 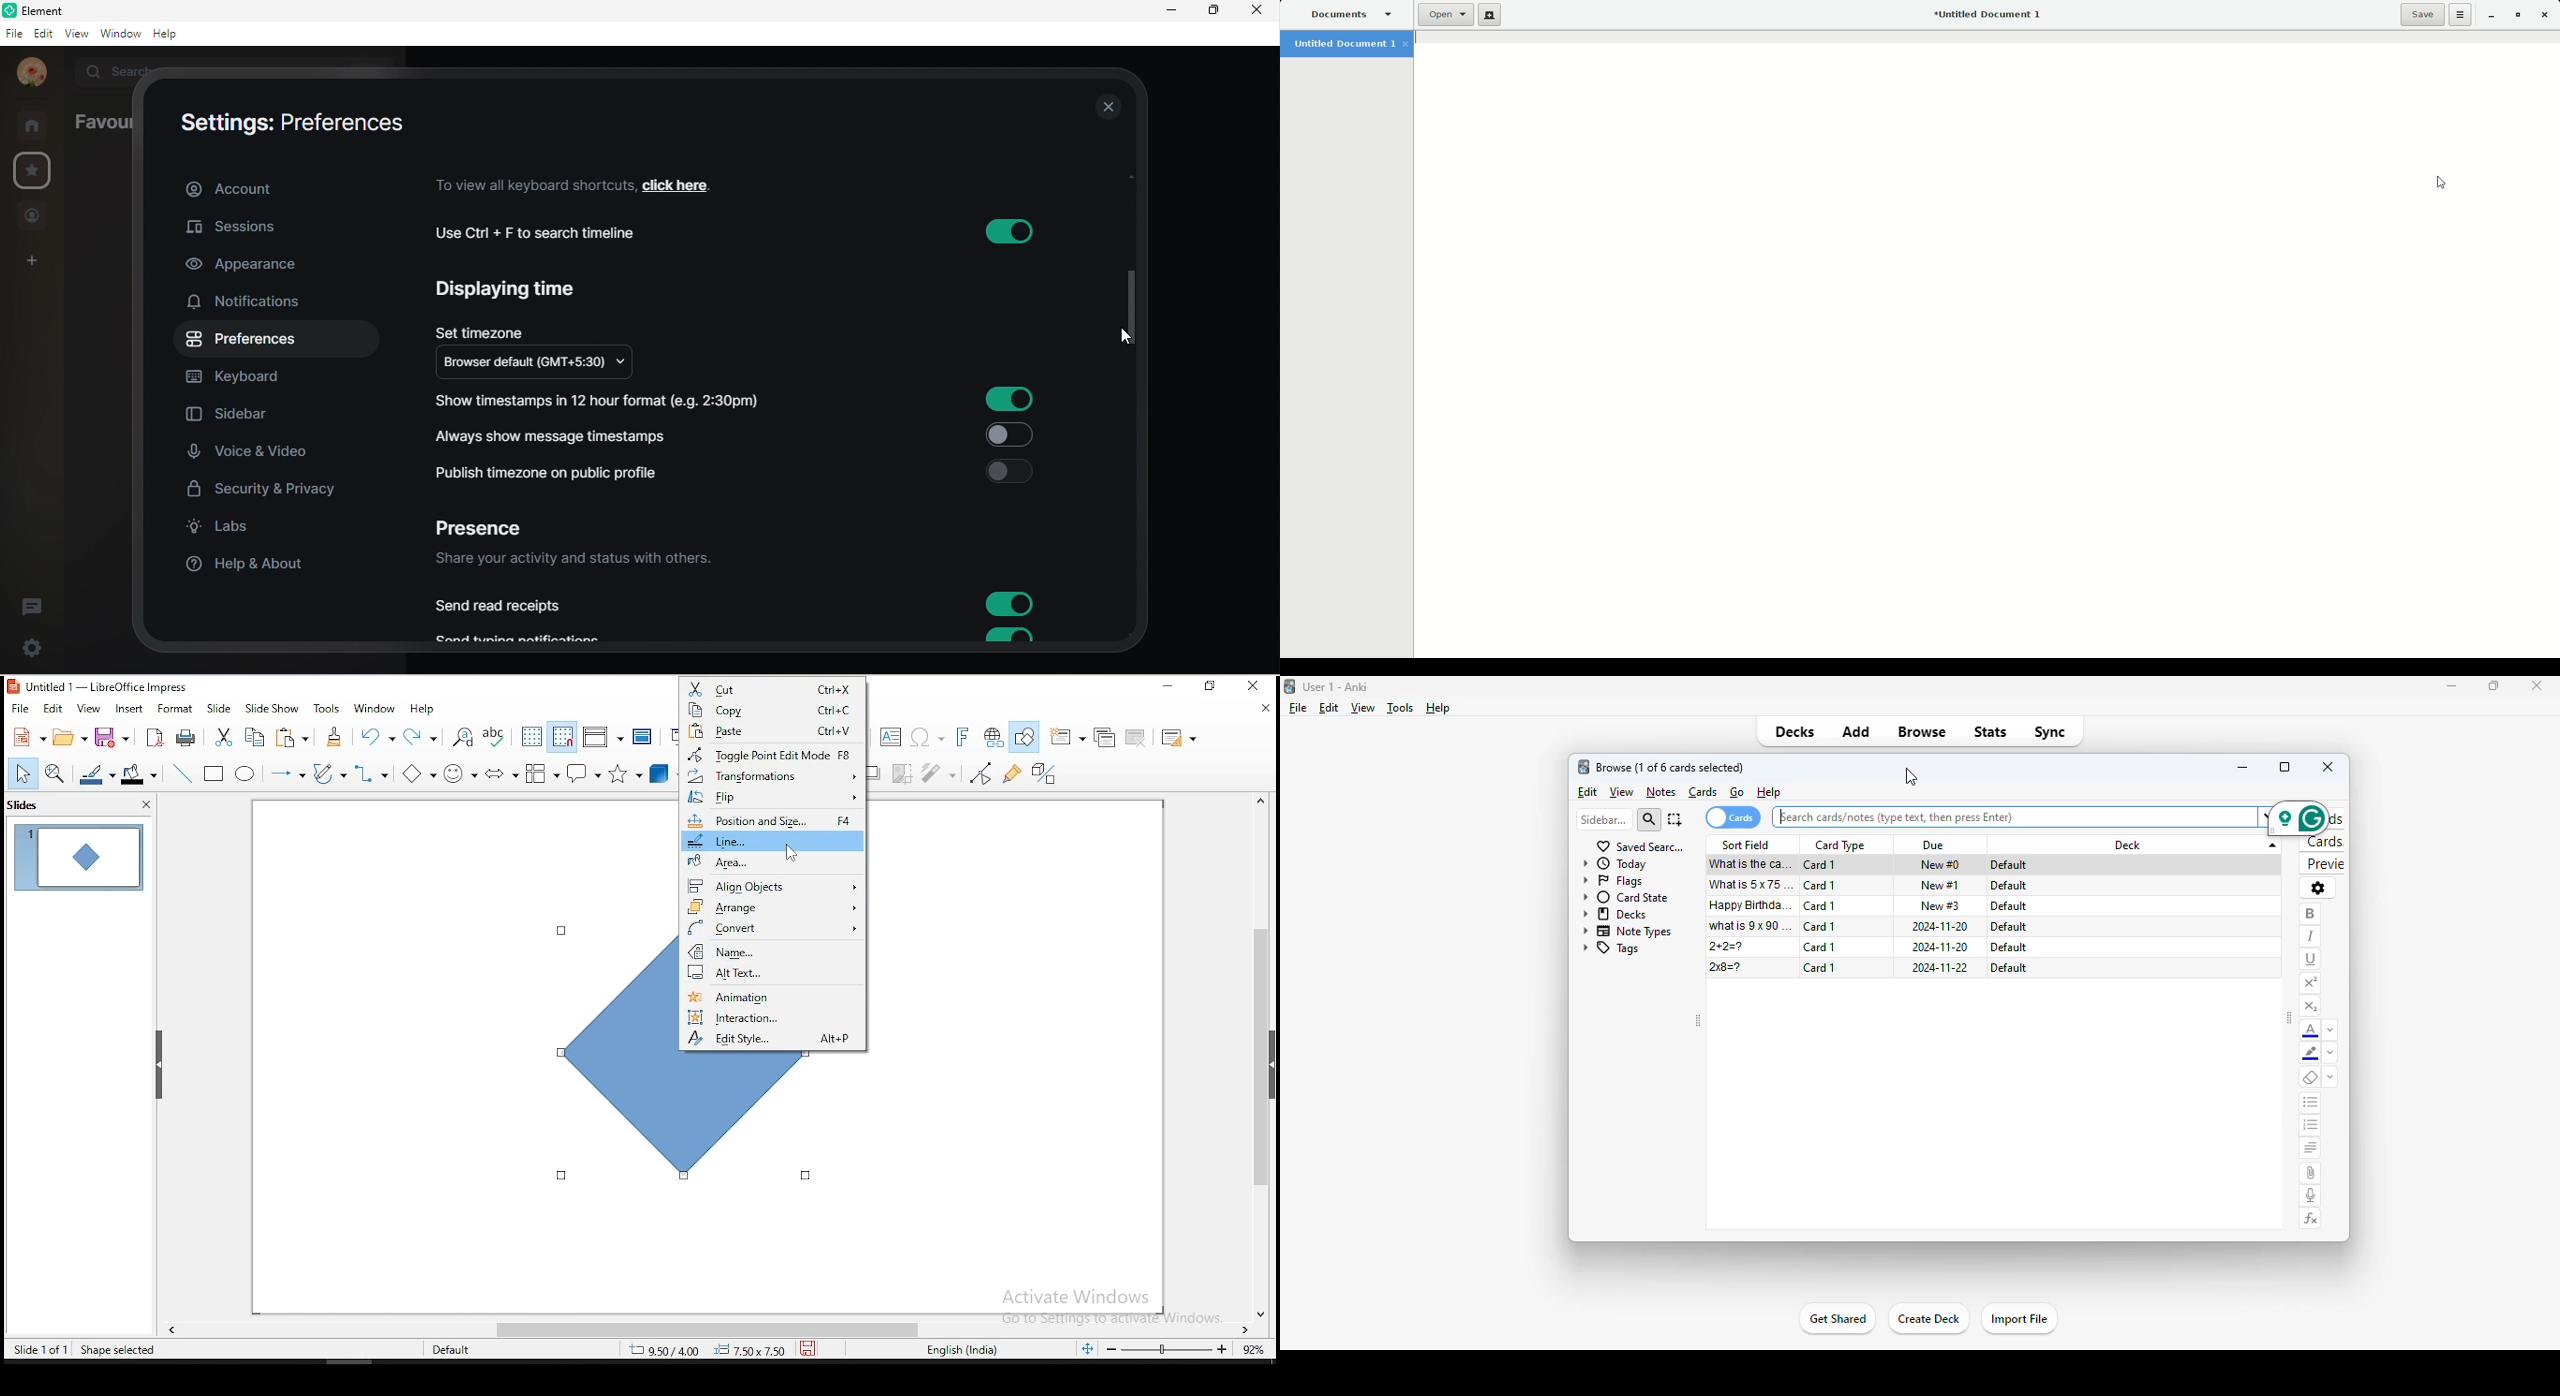 I want to click on saved searches, so click(x=1640, y=847).